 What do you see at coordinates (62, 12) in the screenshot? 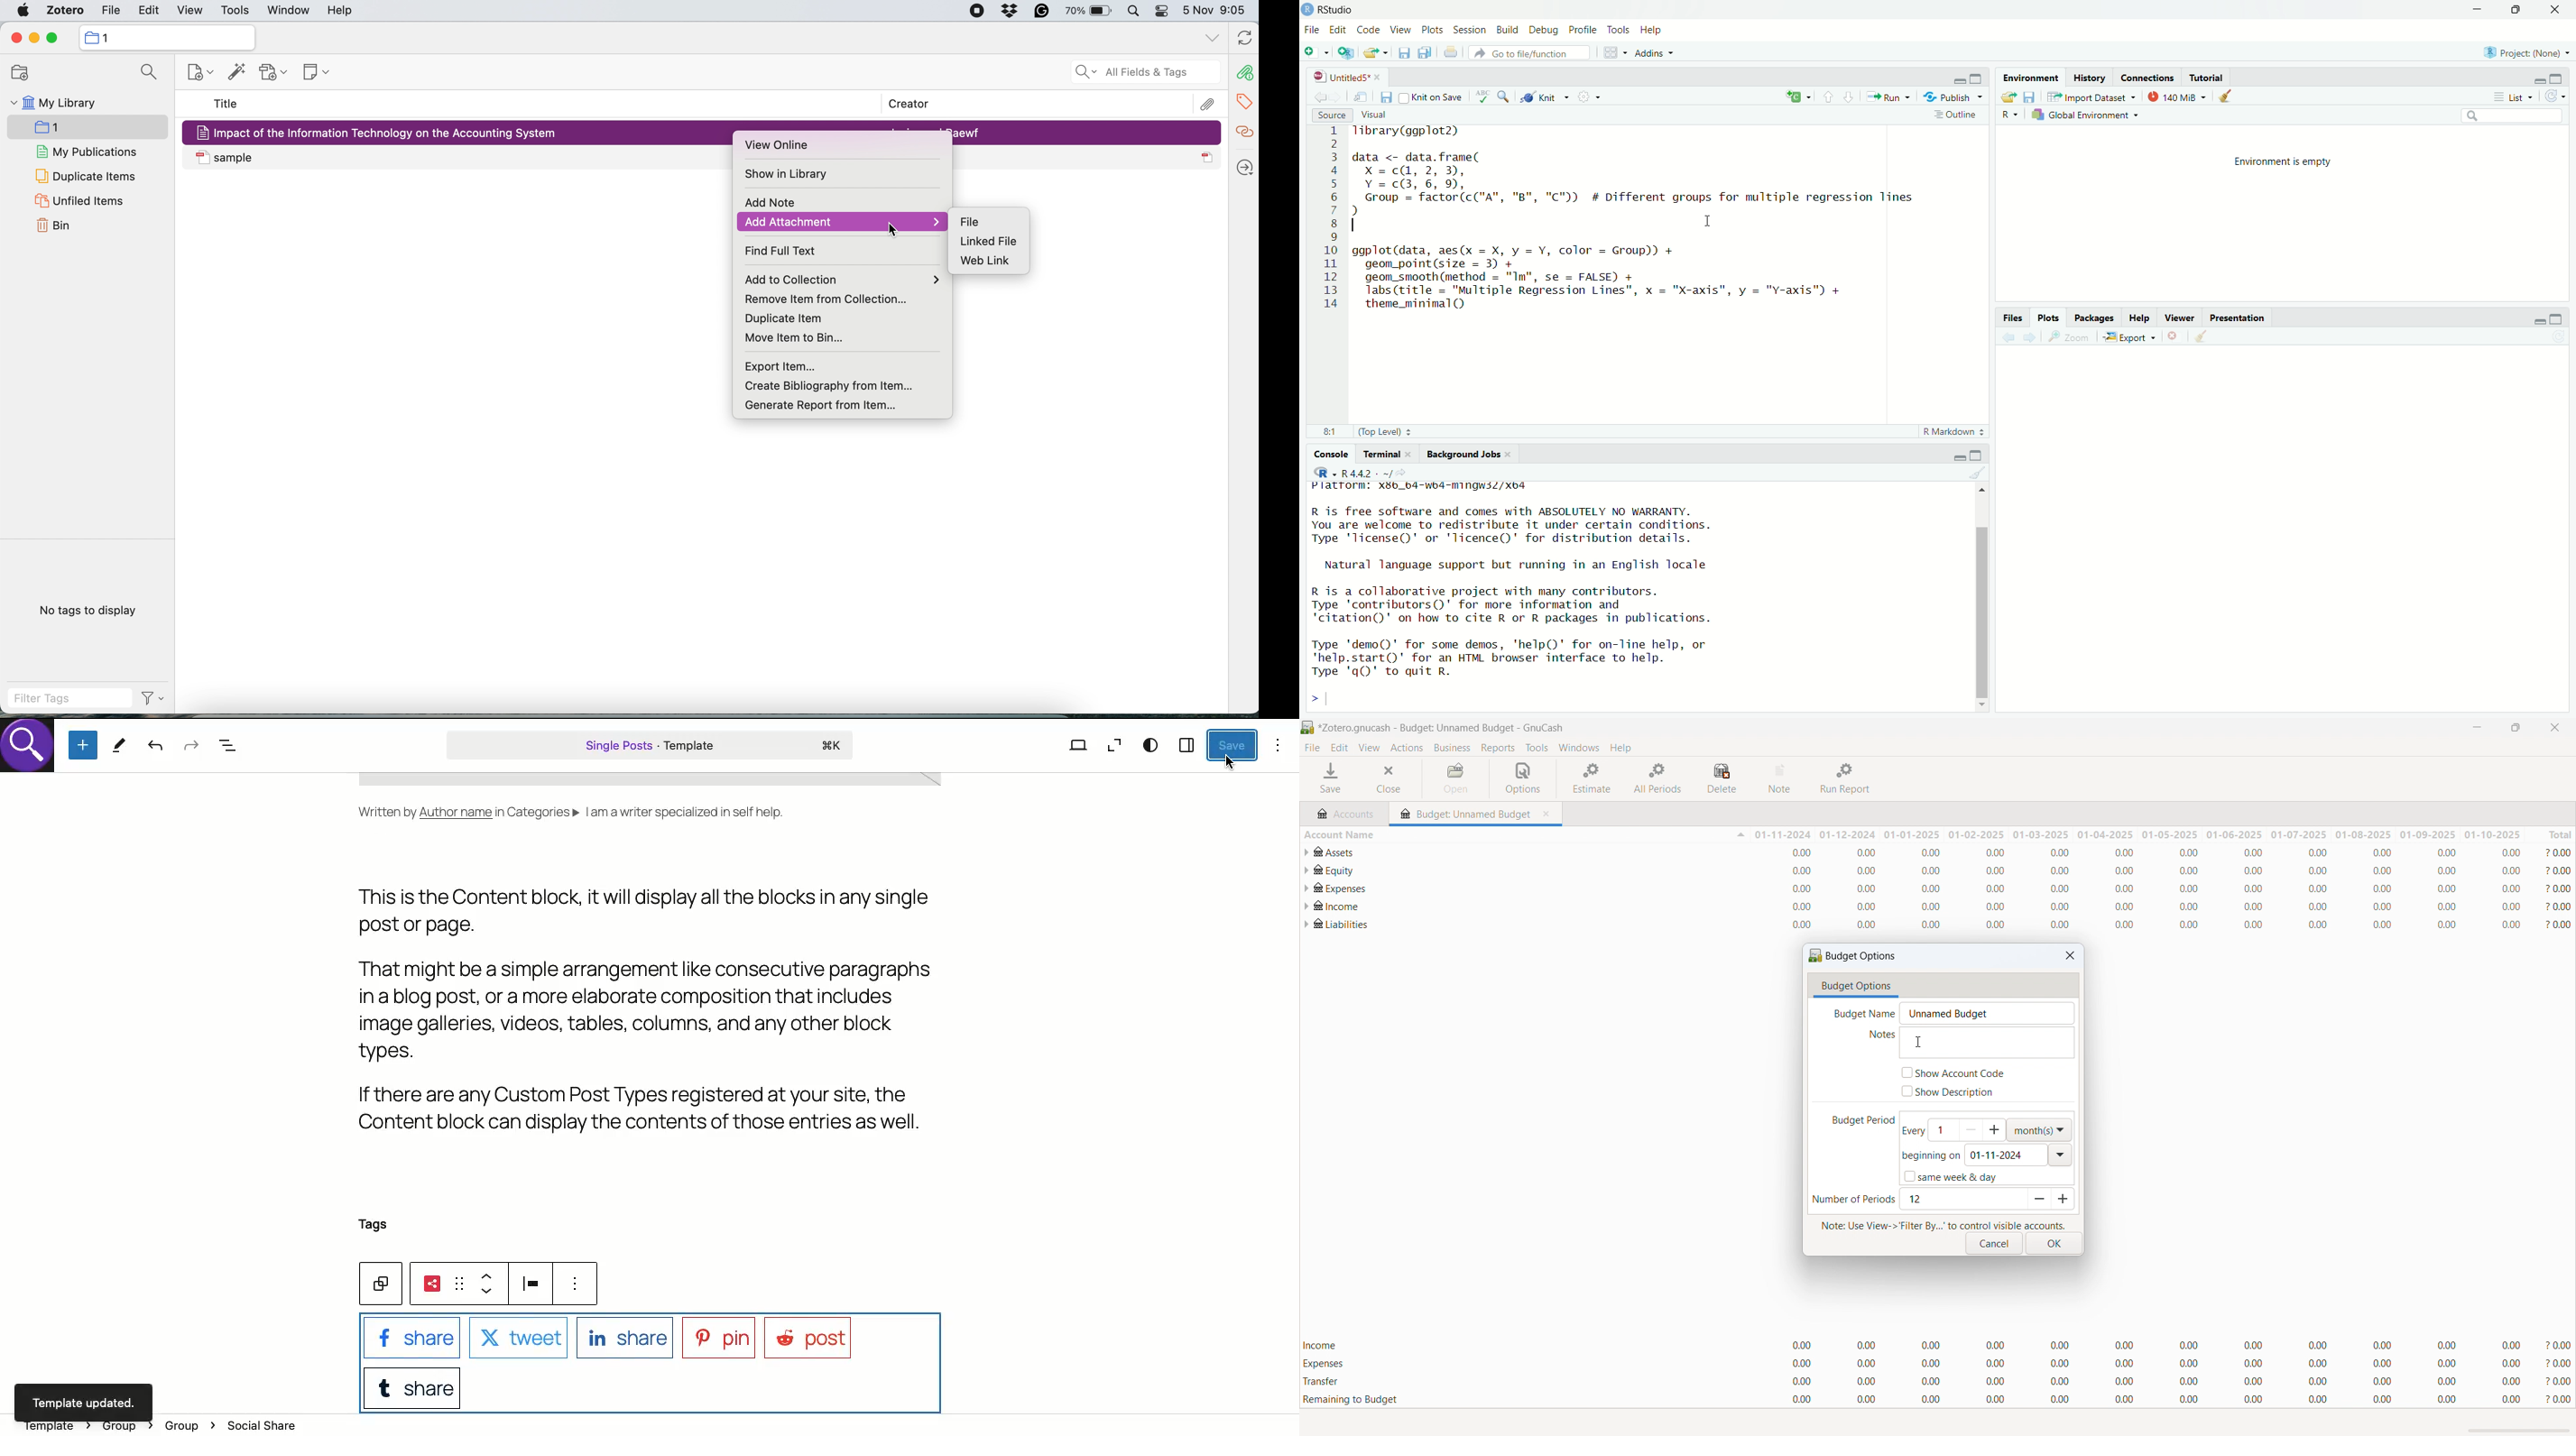
I see `zotero` at bounding box center [62, 12].